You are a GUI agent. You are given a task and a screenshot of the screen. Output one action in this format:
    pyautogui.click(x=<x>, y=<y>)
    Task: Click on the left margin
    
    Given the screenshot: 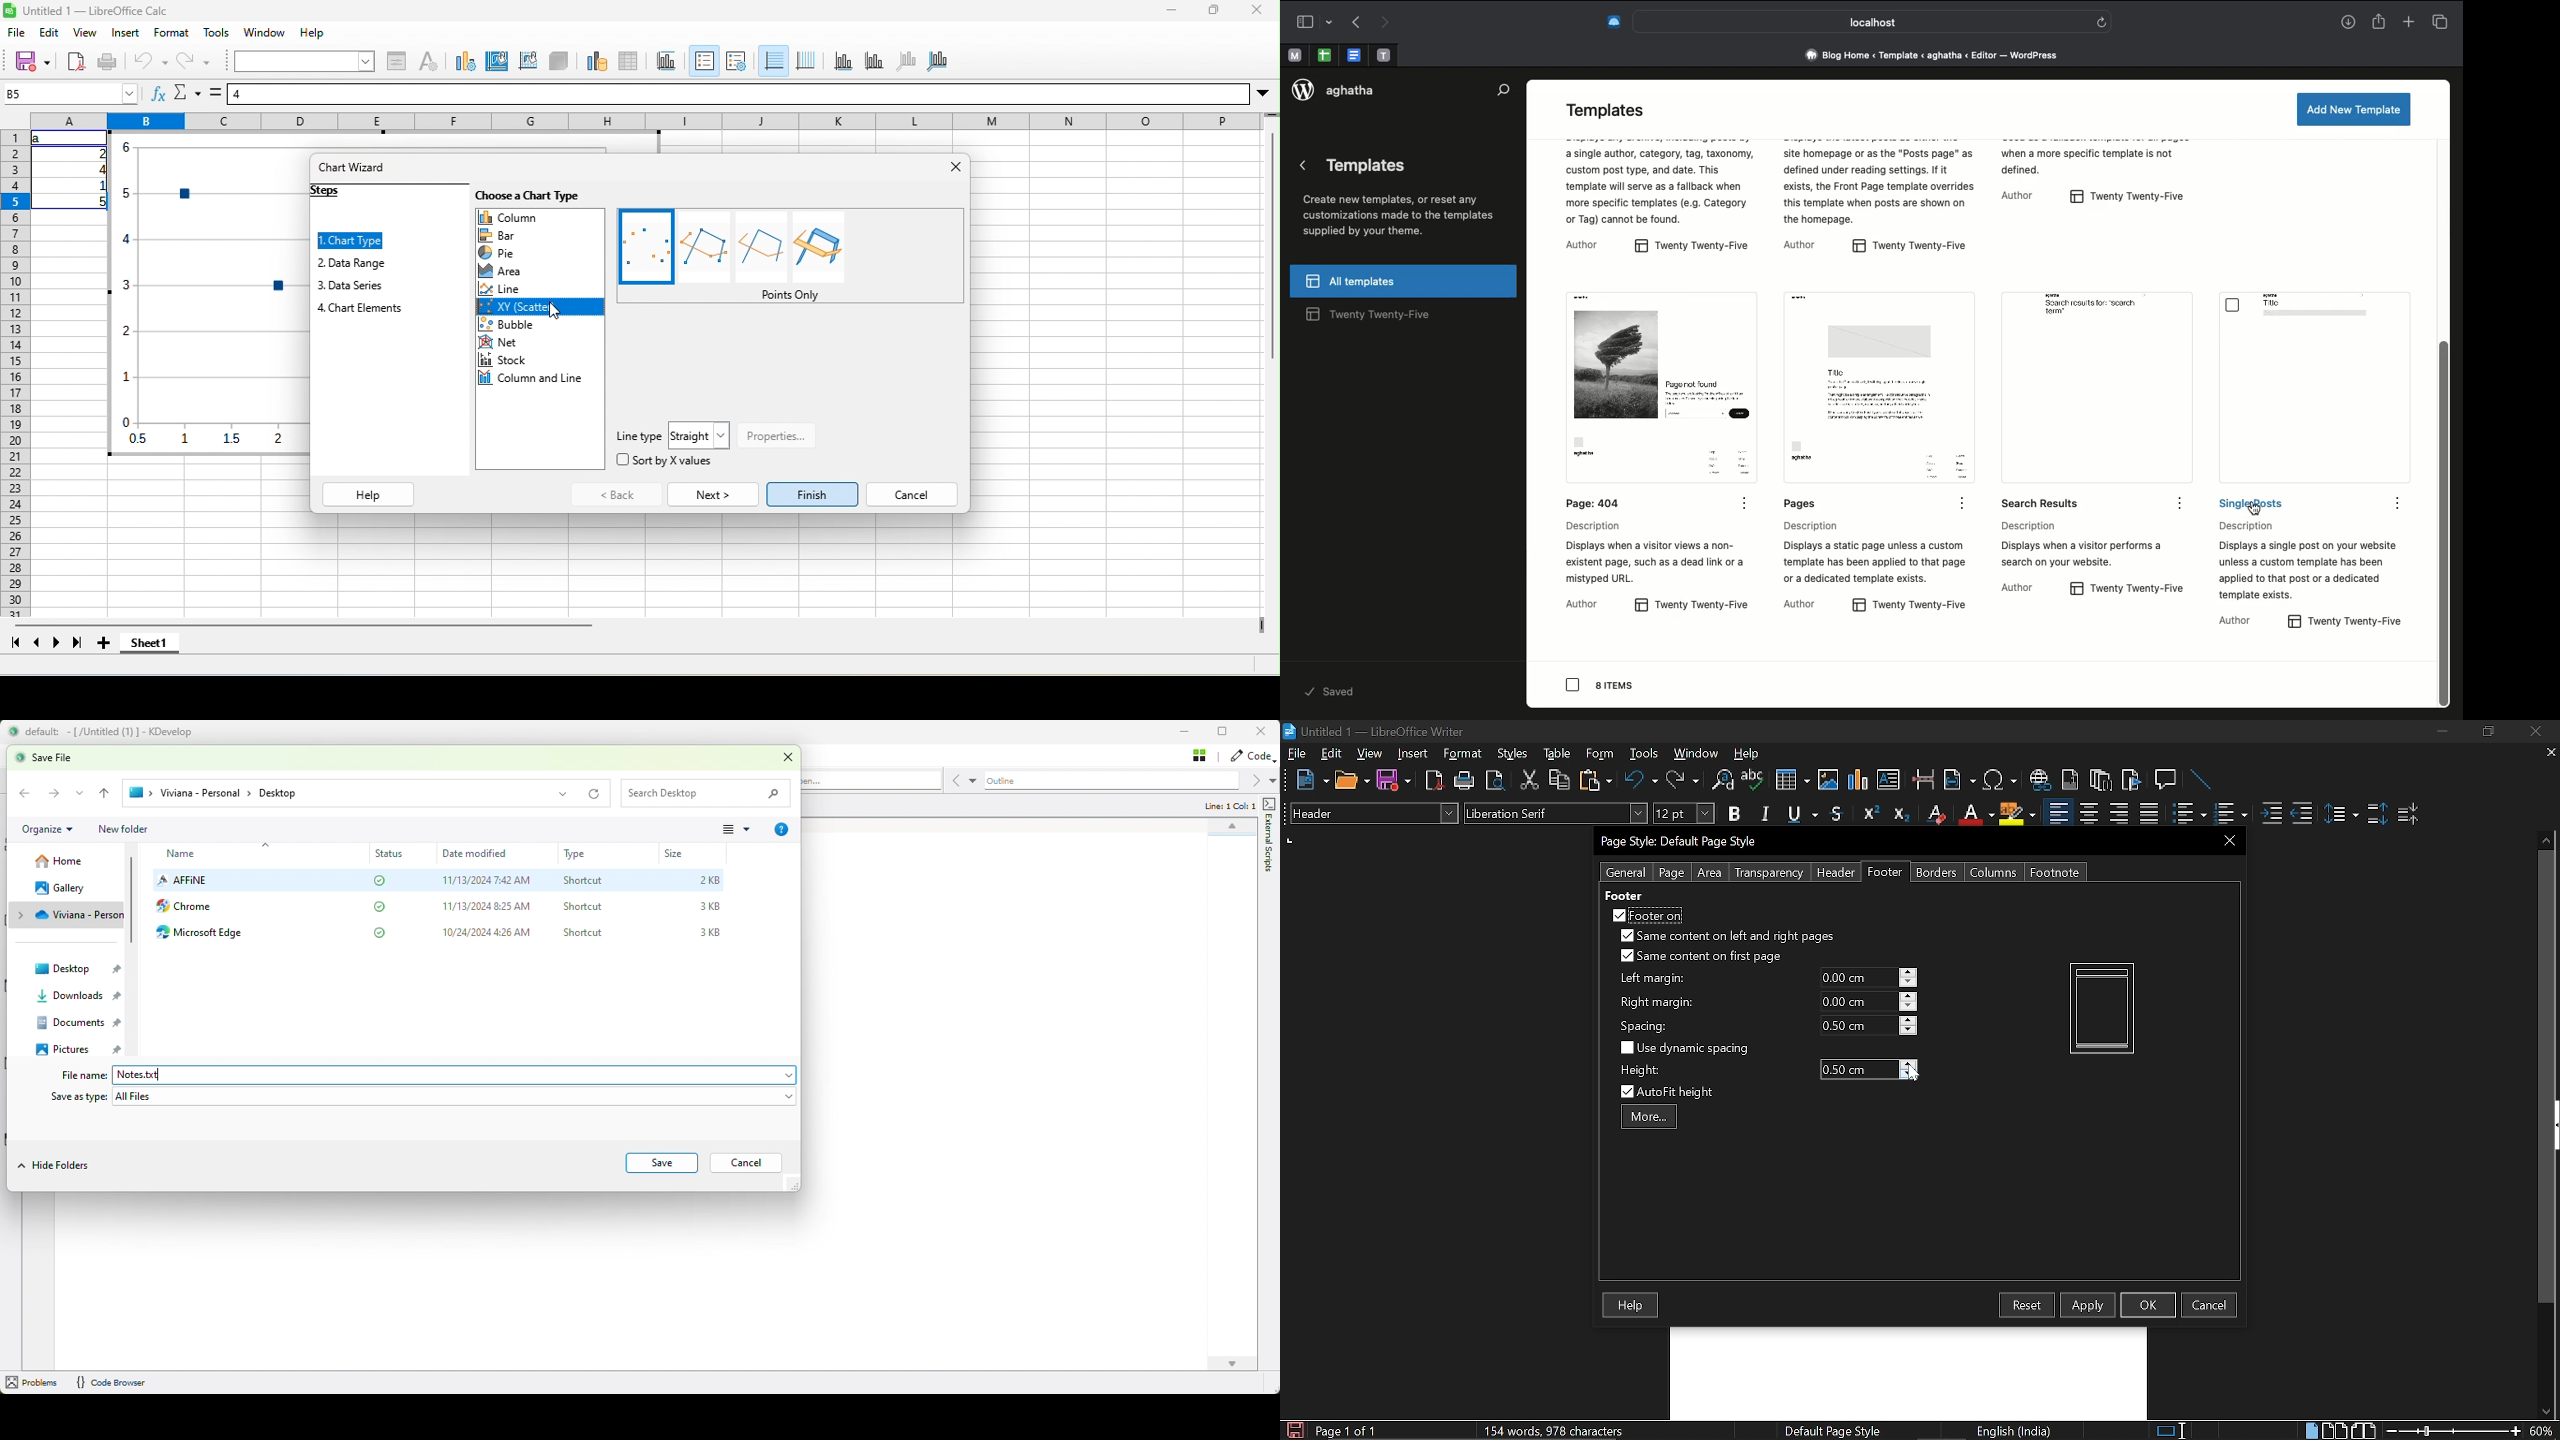 What is the action you would take?
    pyautogui.click(x=1650, y=979)
    